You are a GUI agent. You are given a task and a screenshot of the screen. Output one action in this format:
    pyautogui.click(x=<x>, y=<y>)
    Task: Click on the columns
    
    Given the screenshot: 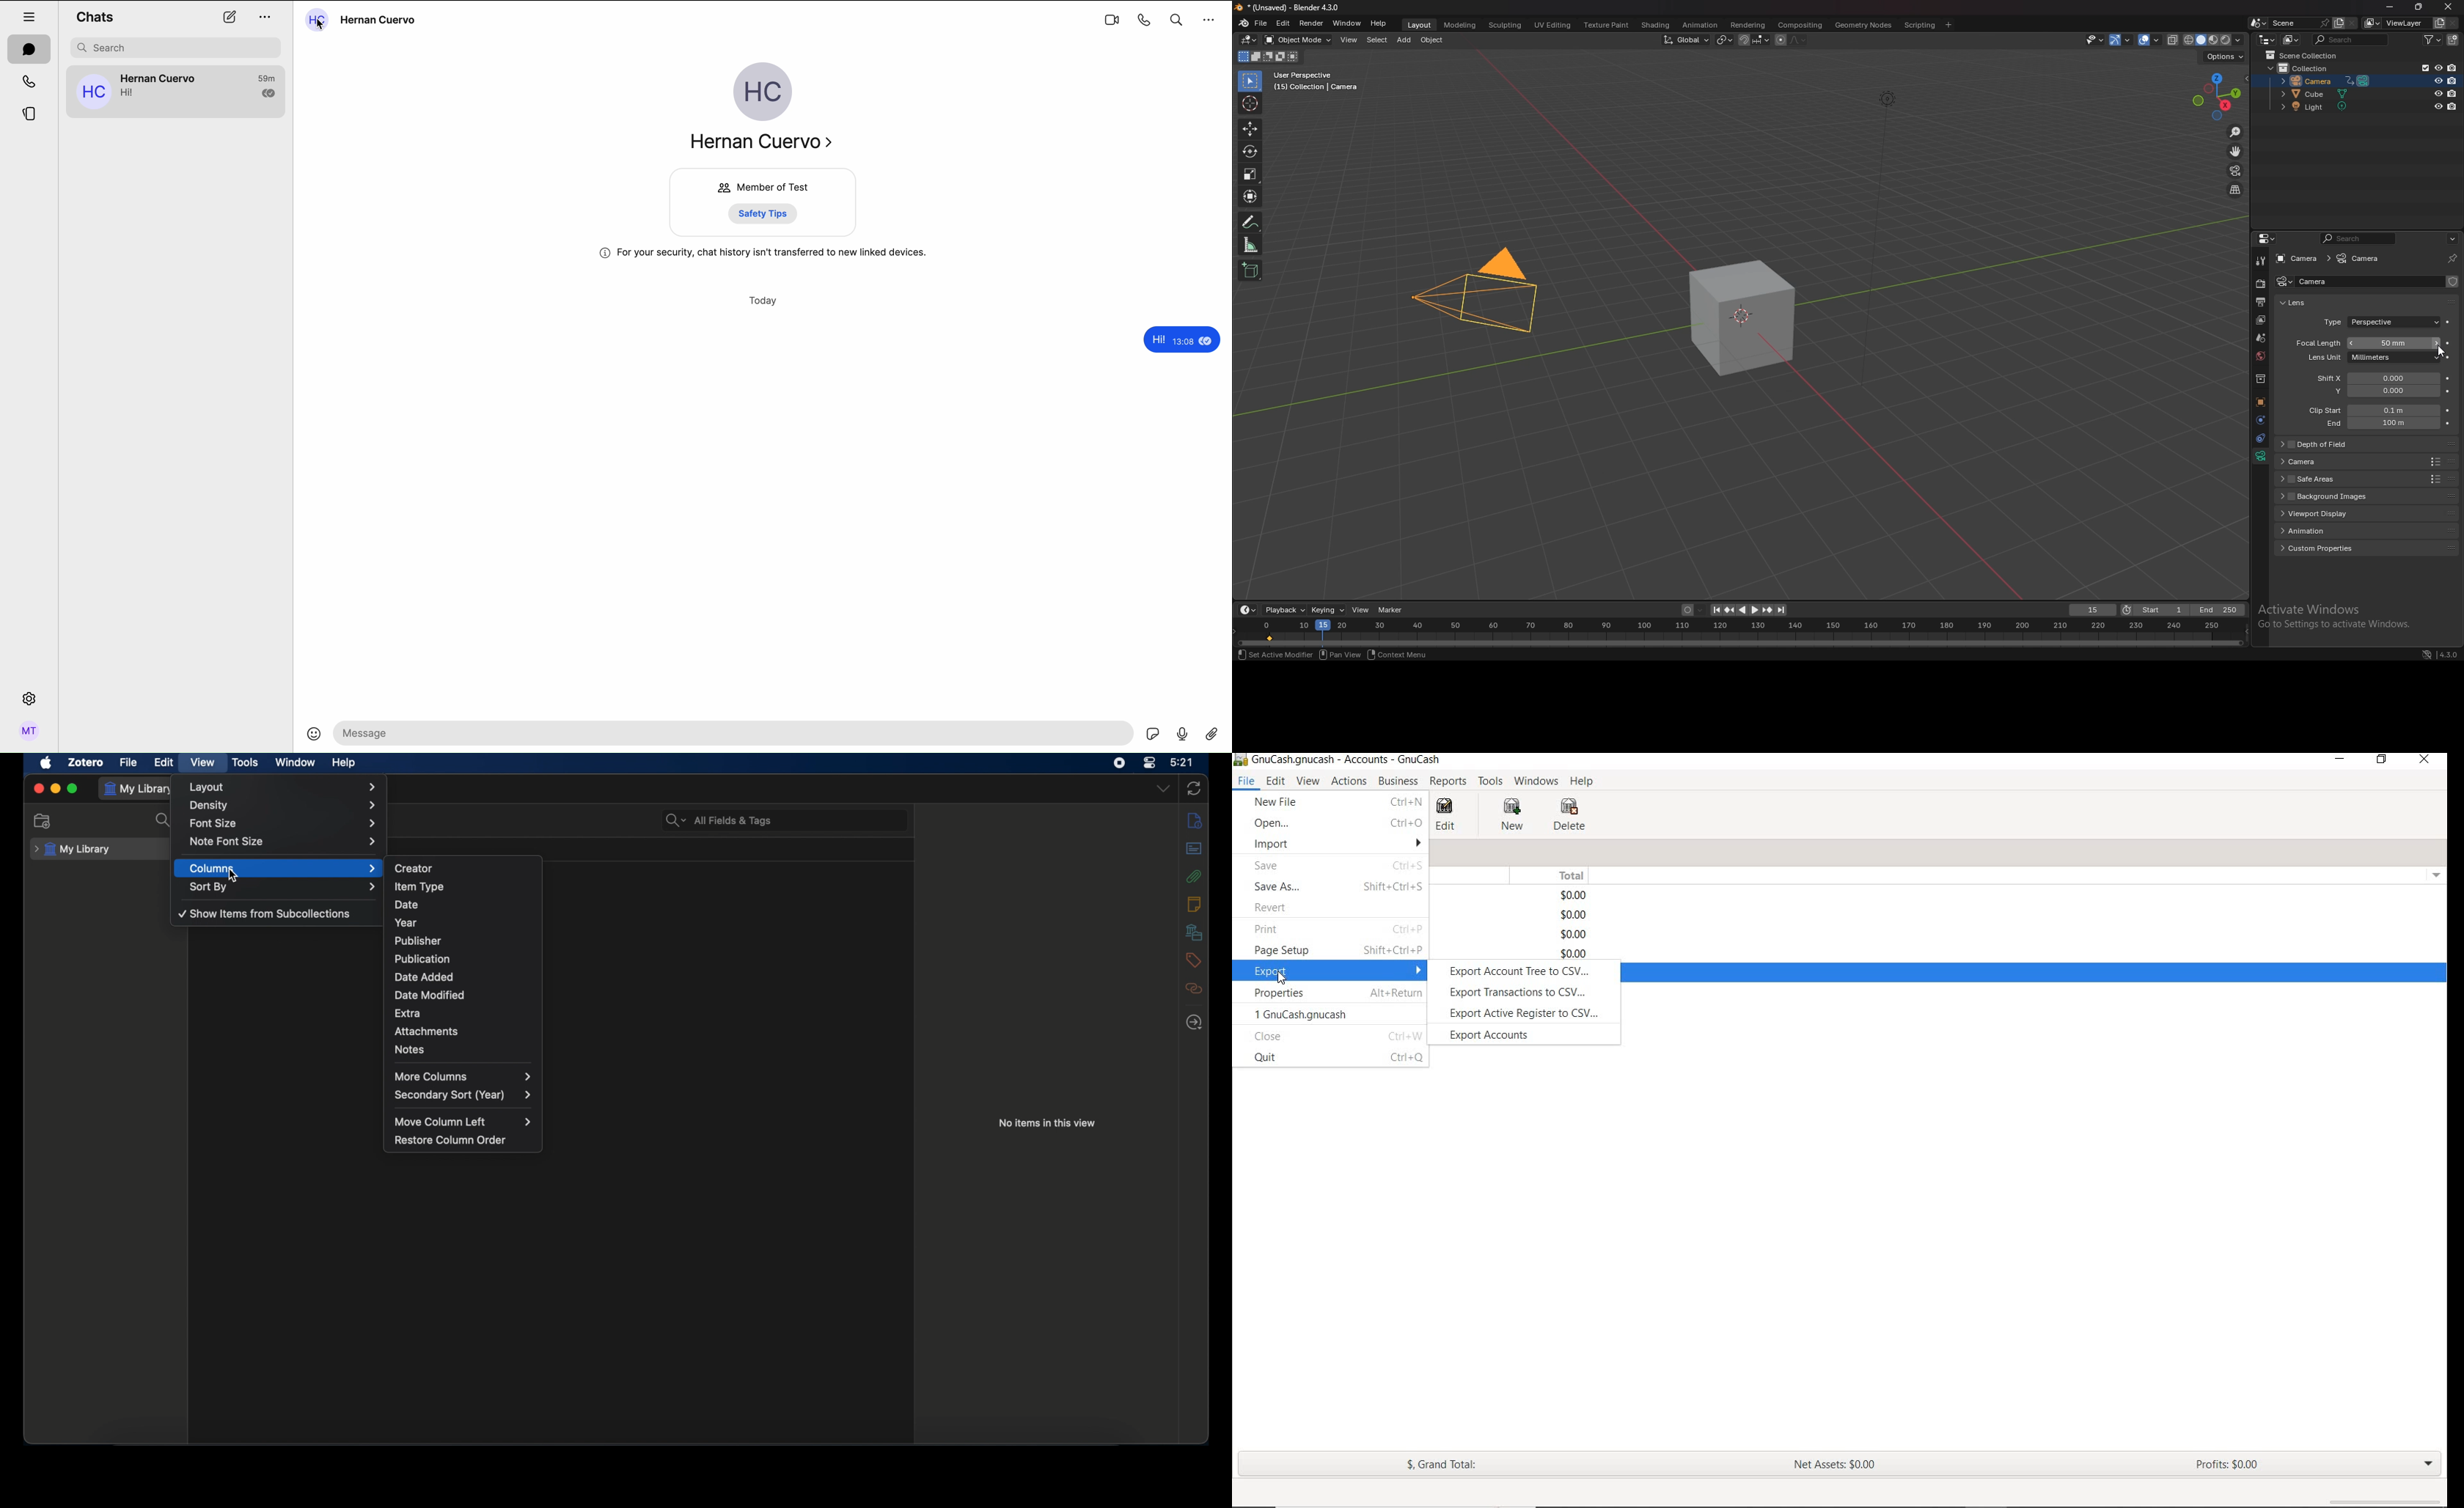 What is the action you would take?
    pyautogui.click(x=284, y=868)
    